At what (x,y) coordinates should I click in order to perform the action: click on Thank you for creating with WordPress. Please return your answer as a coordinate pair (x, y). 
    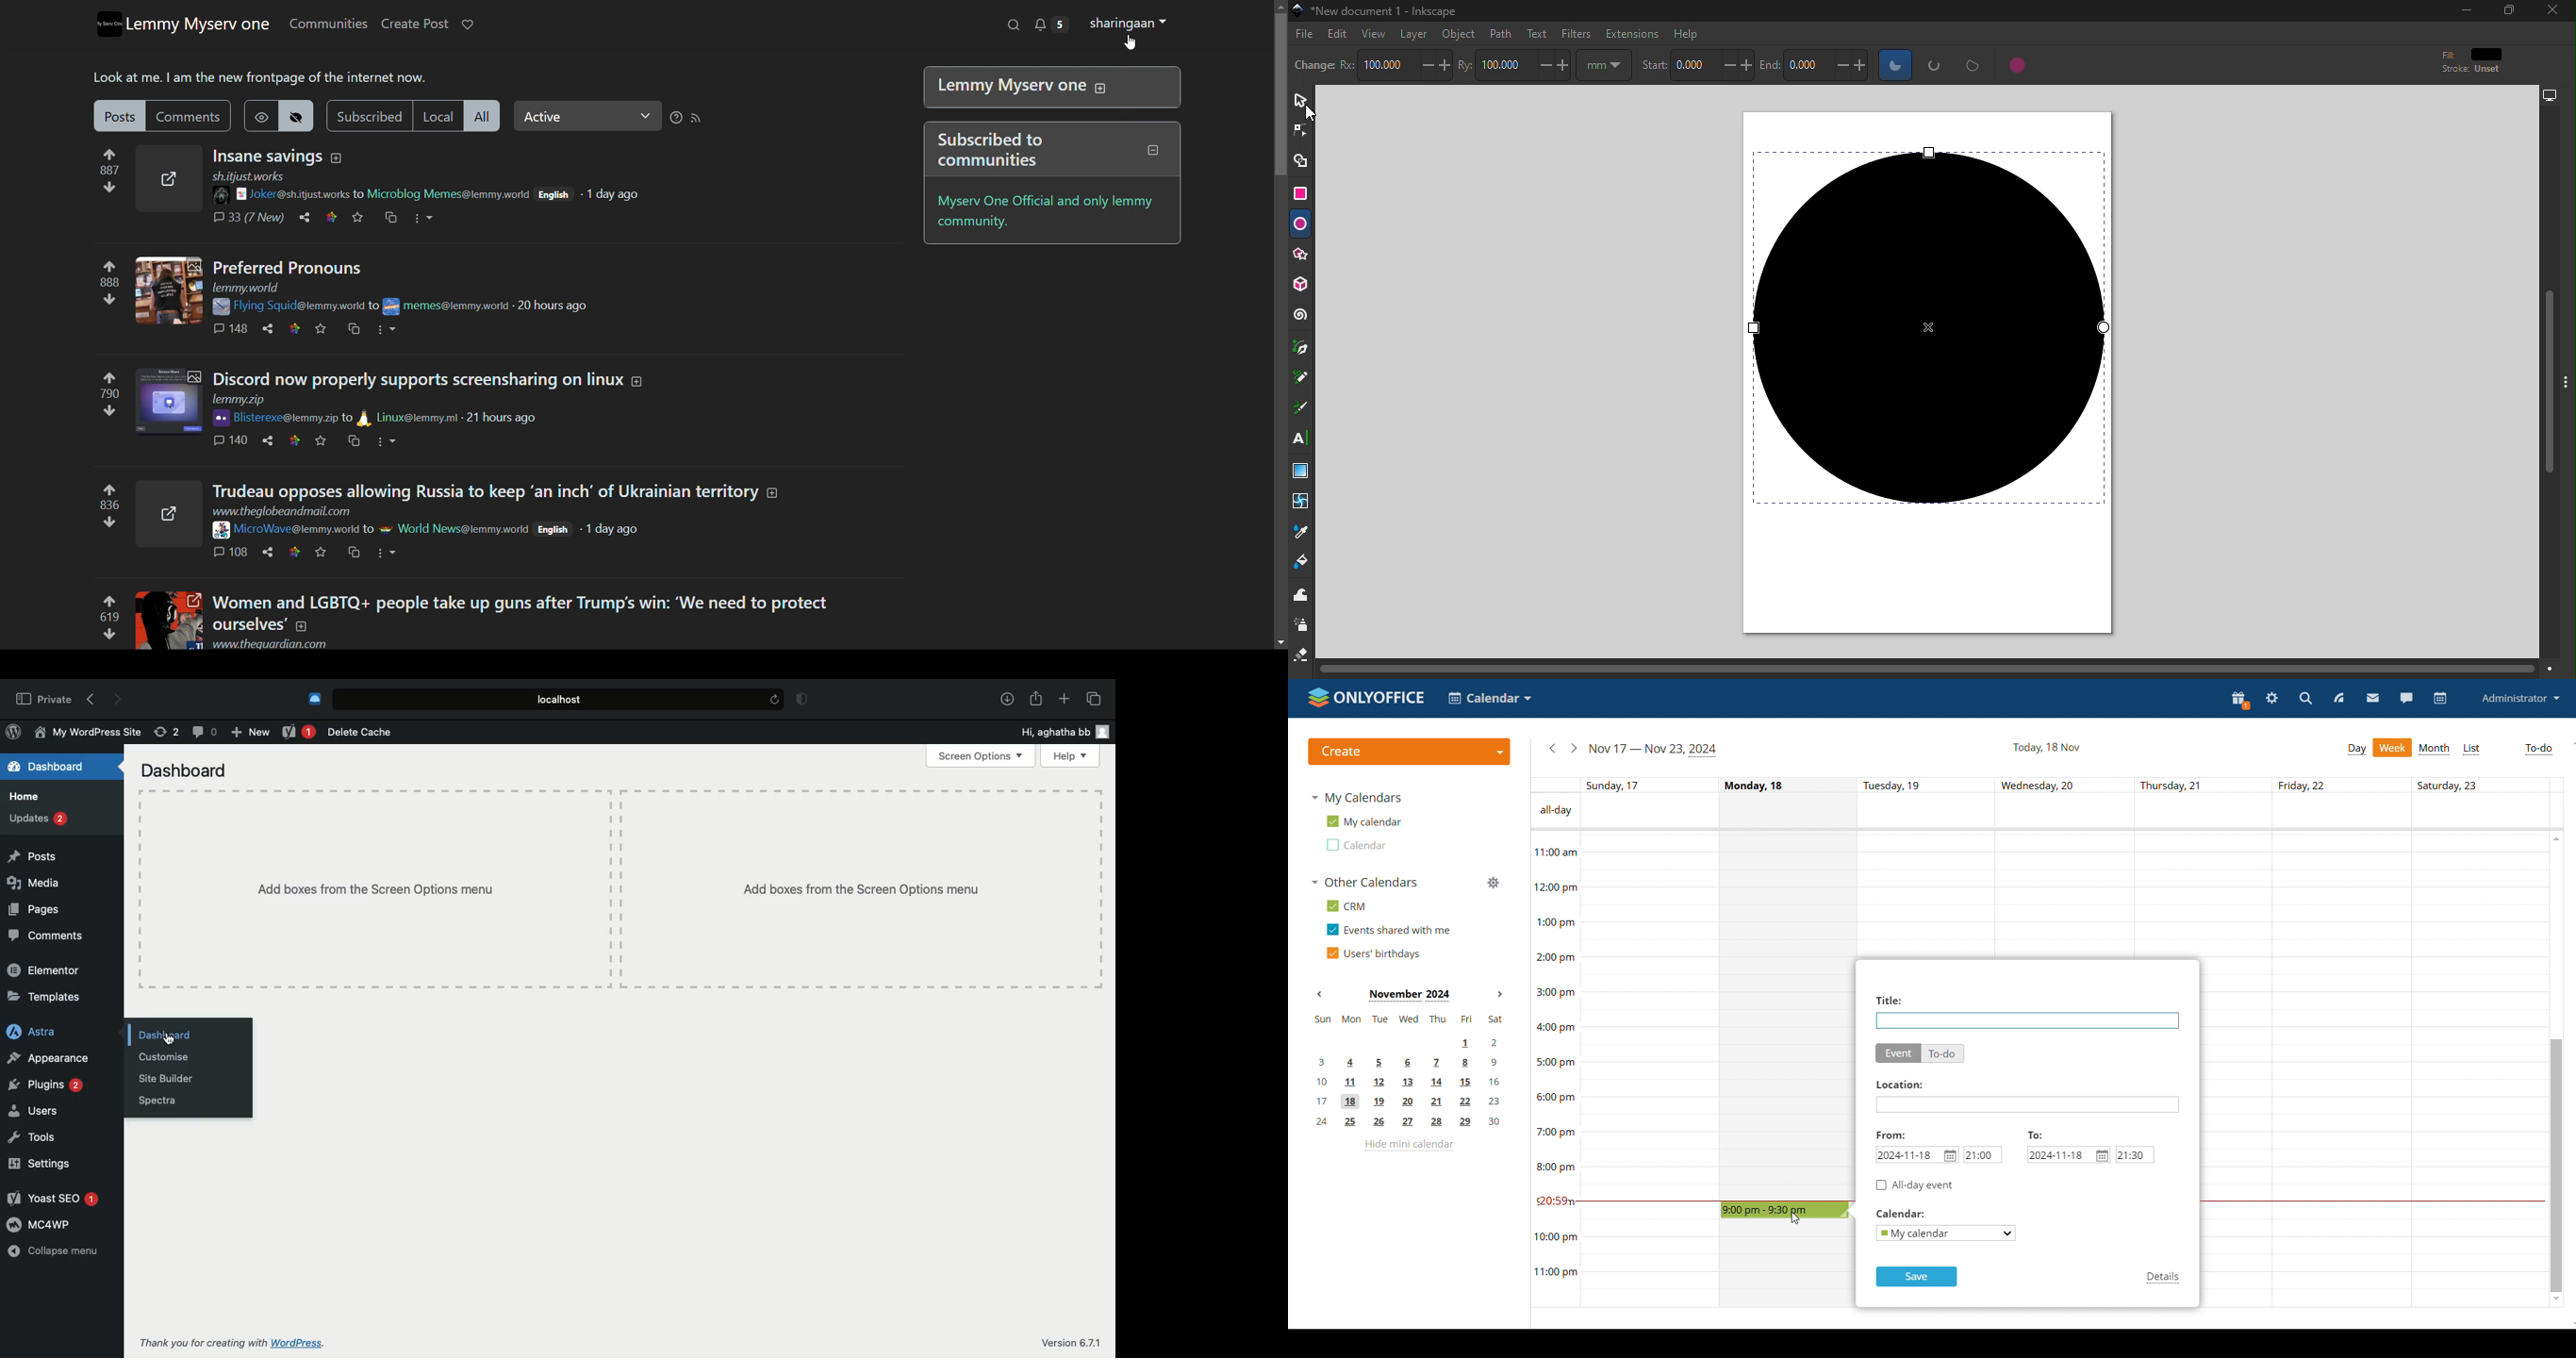
    Looking at the image, I should click on (202, 1342).